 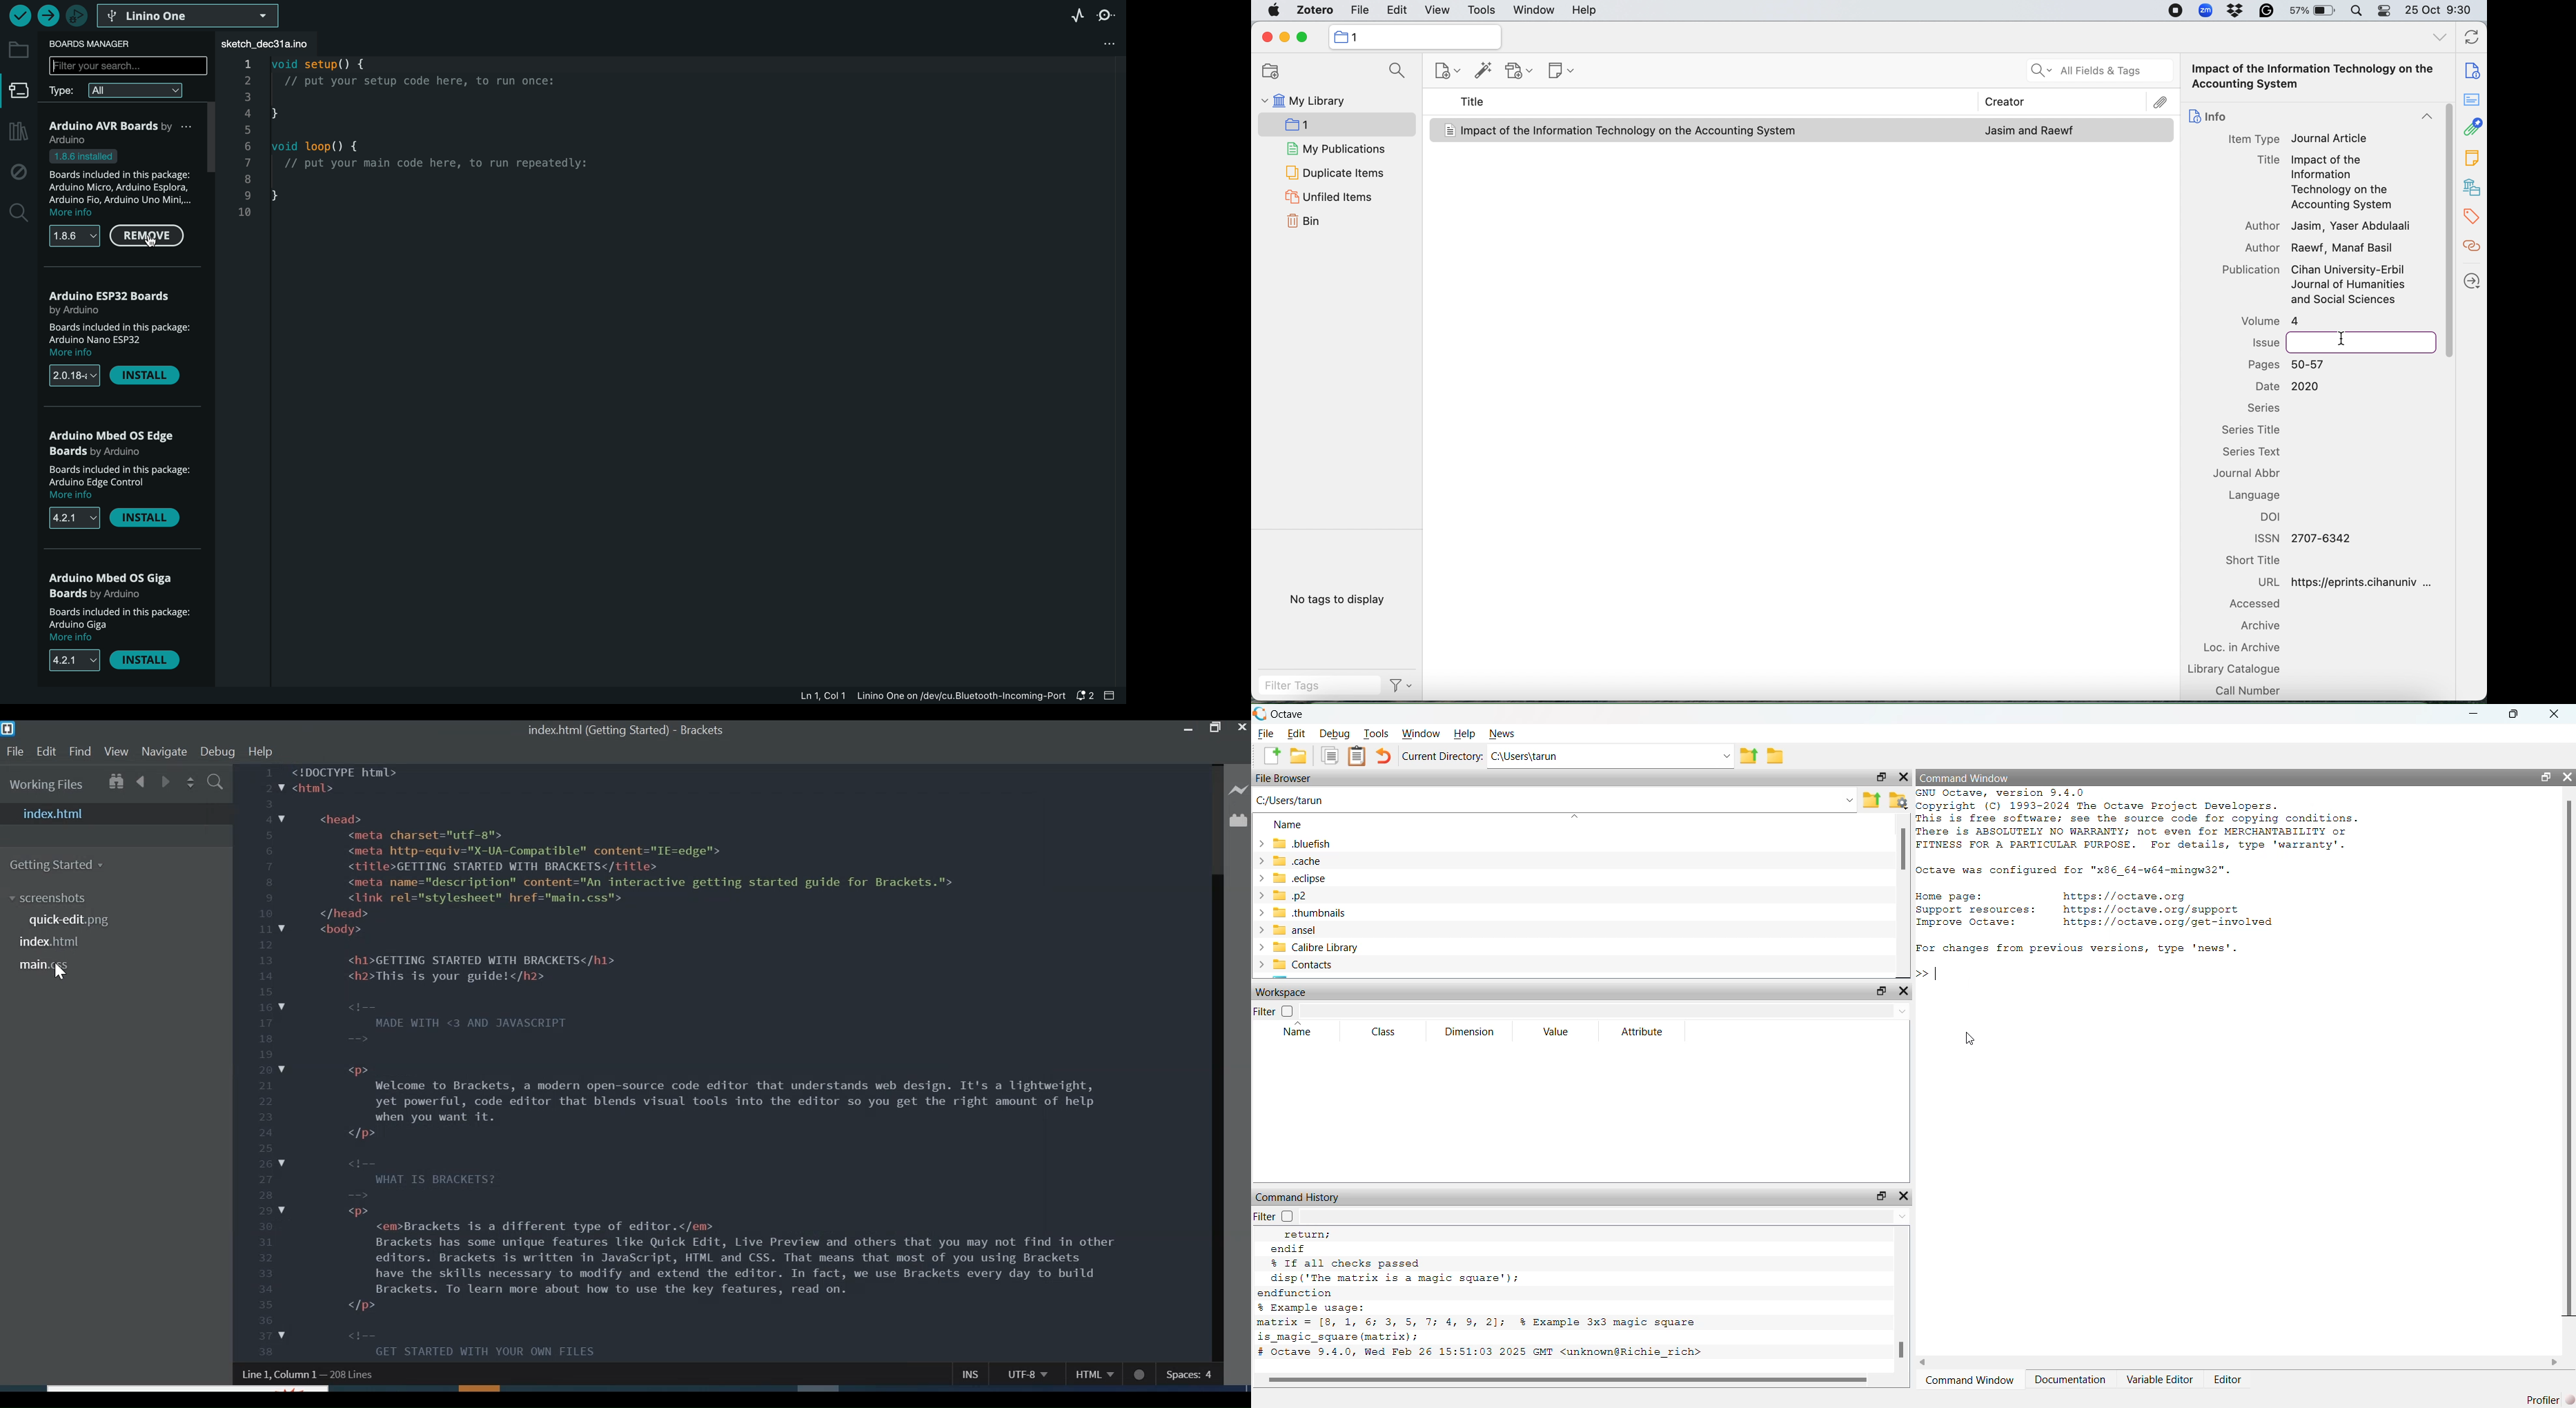 What do you see at coordinates (2300, 537) in the screenshot?
I see `issn` at bounding box center [2300, 537].